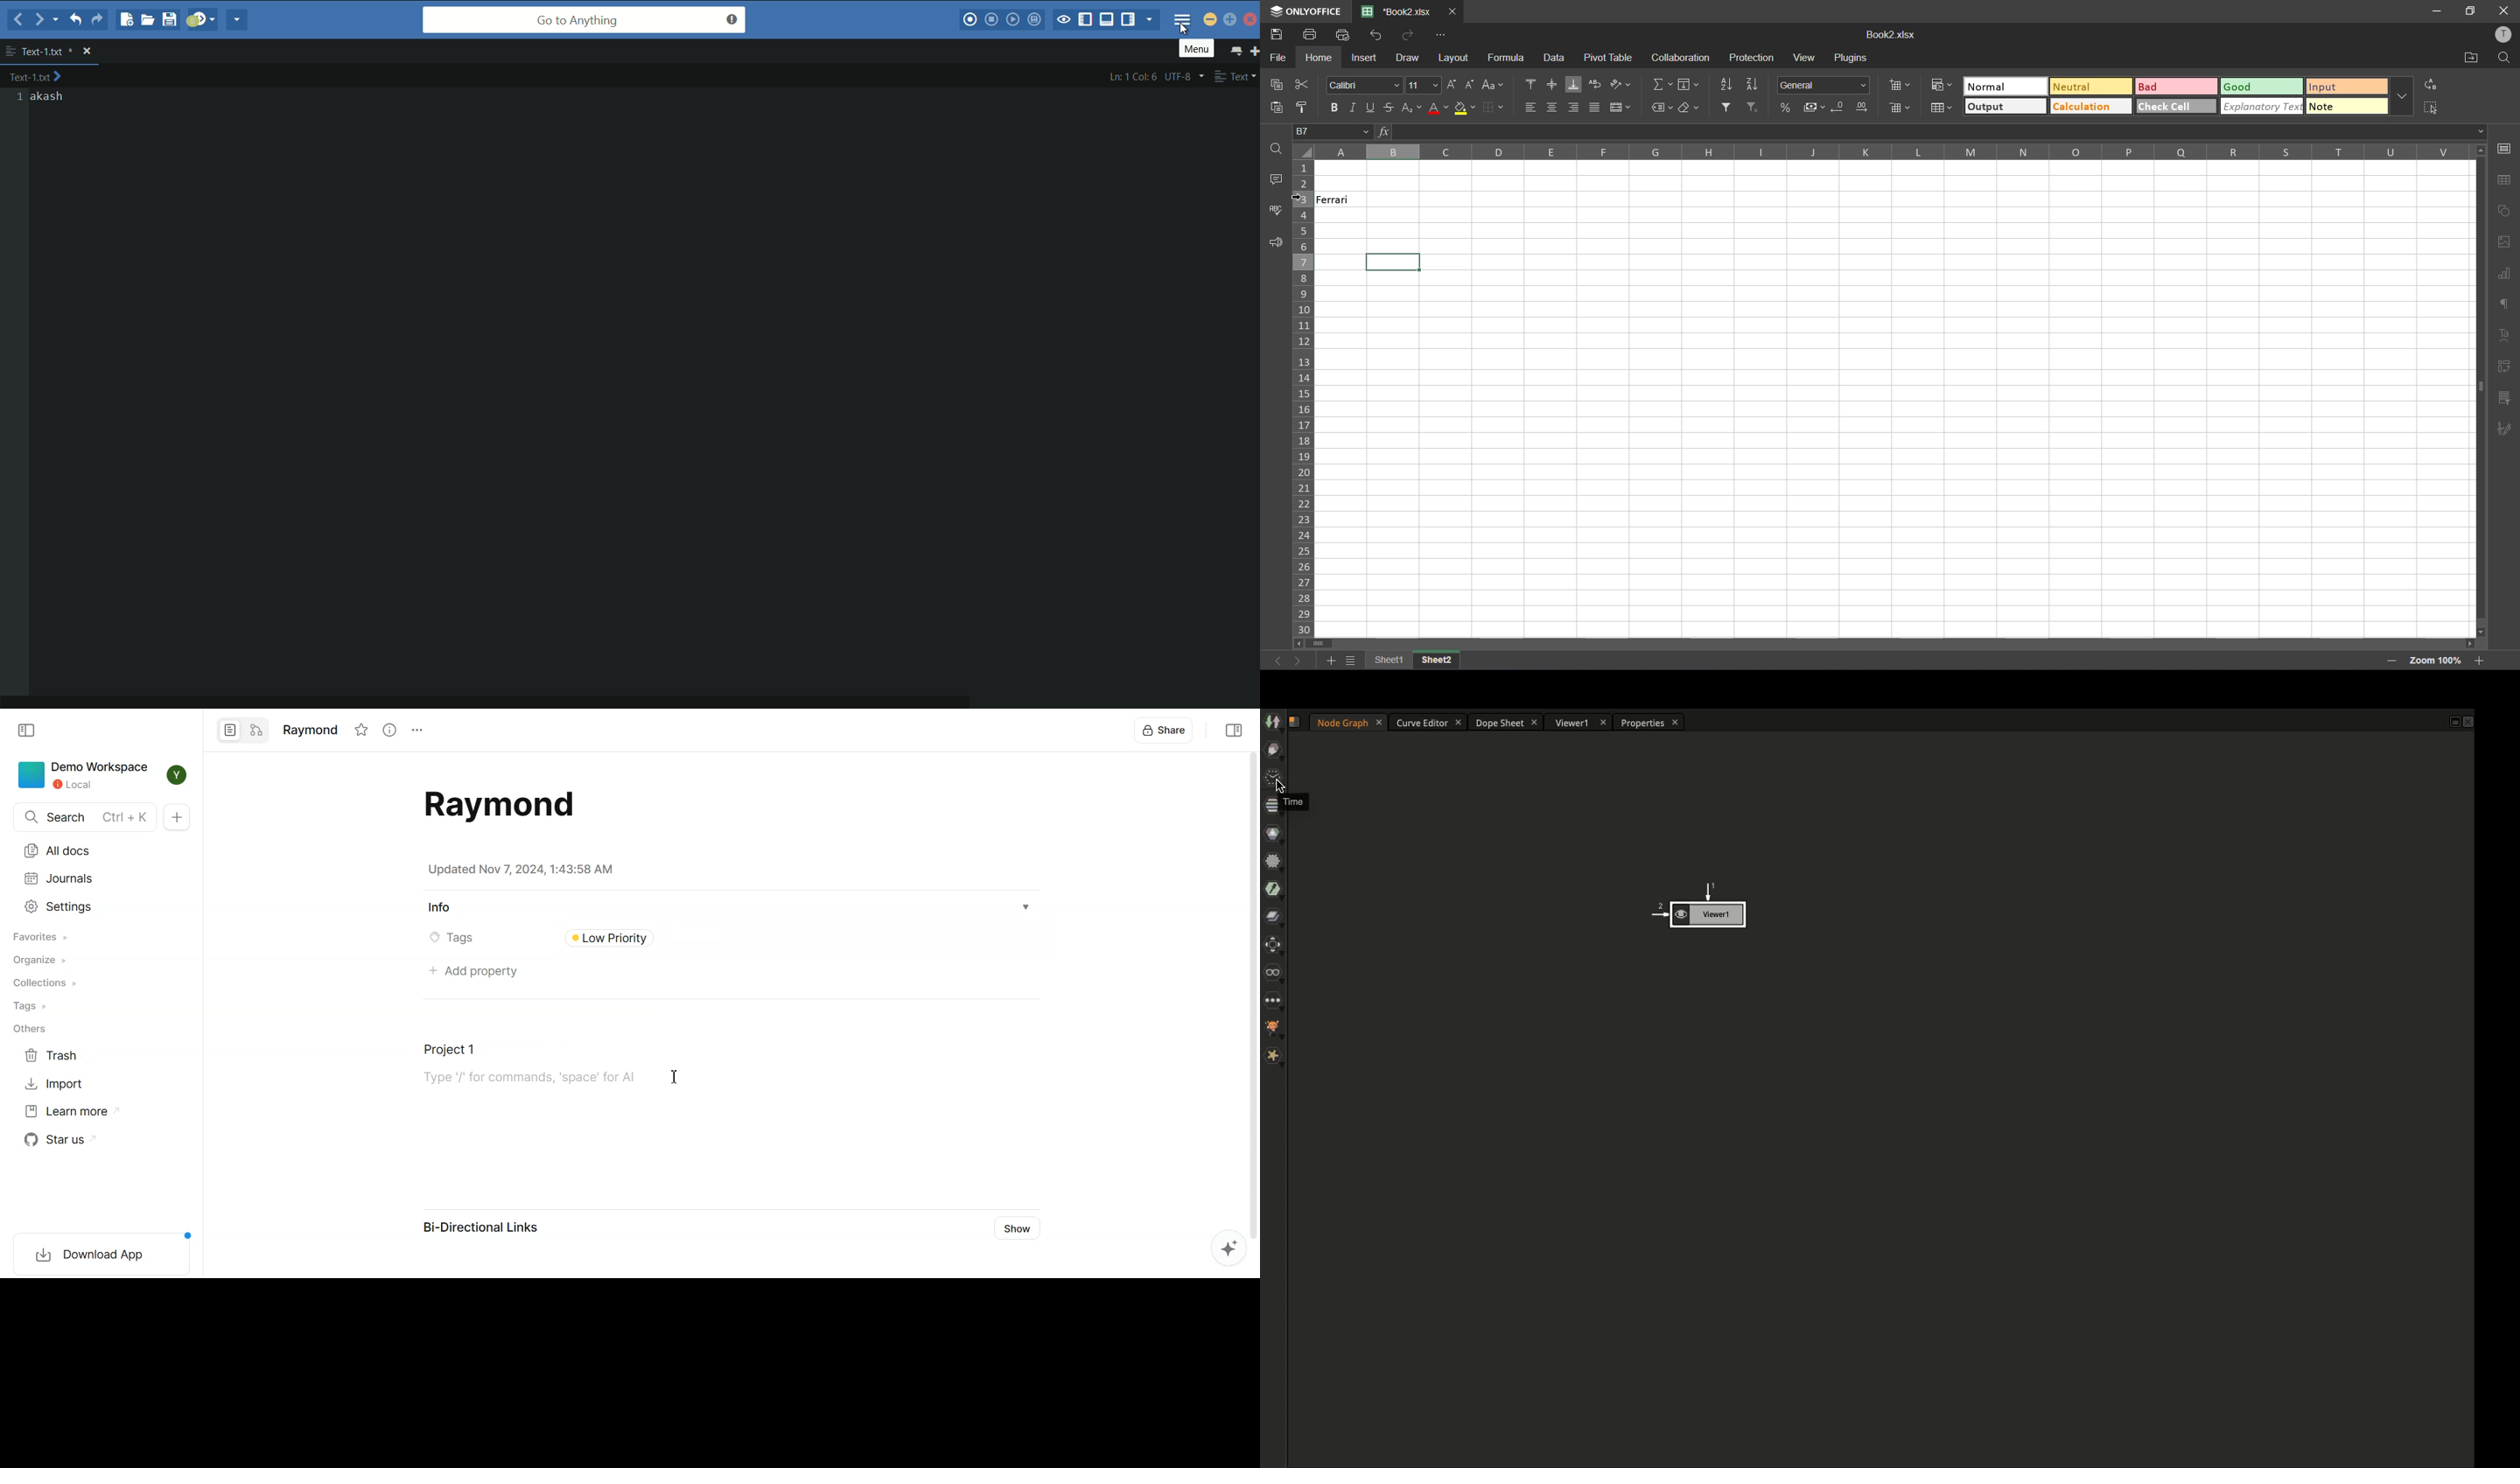 The height and width of the screenshot is (1484, 2520). What do you see at coordinates (2504, 274) in the screenshot?
I see `charts` at bounding box center [2504, 274].